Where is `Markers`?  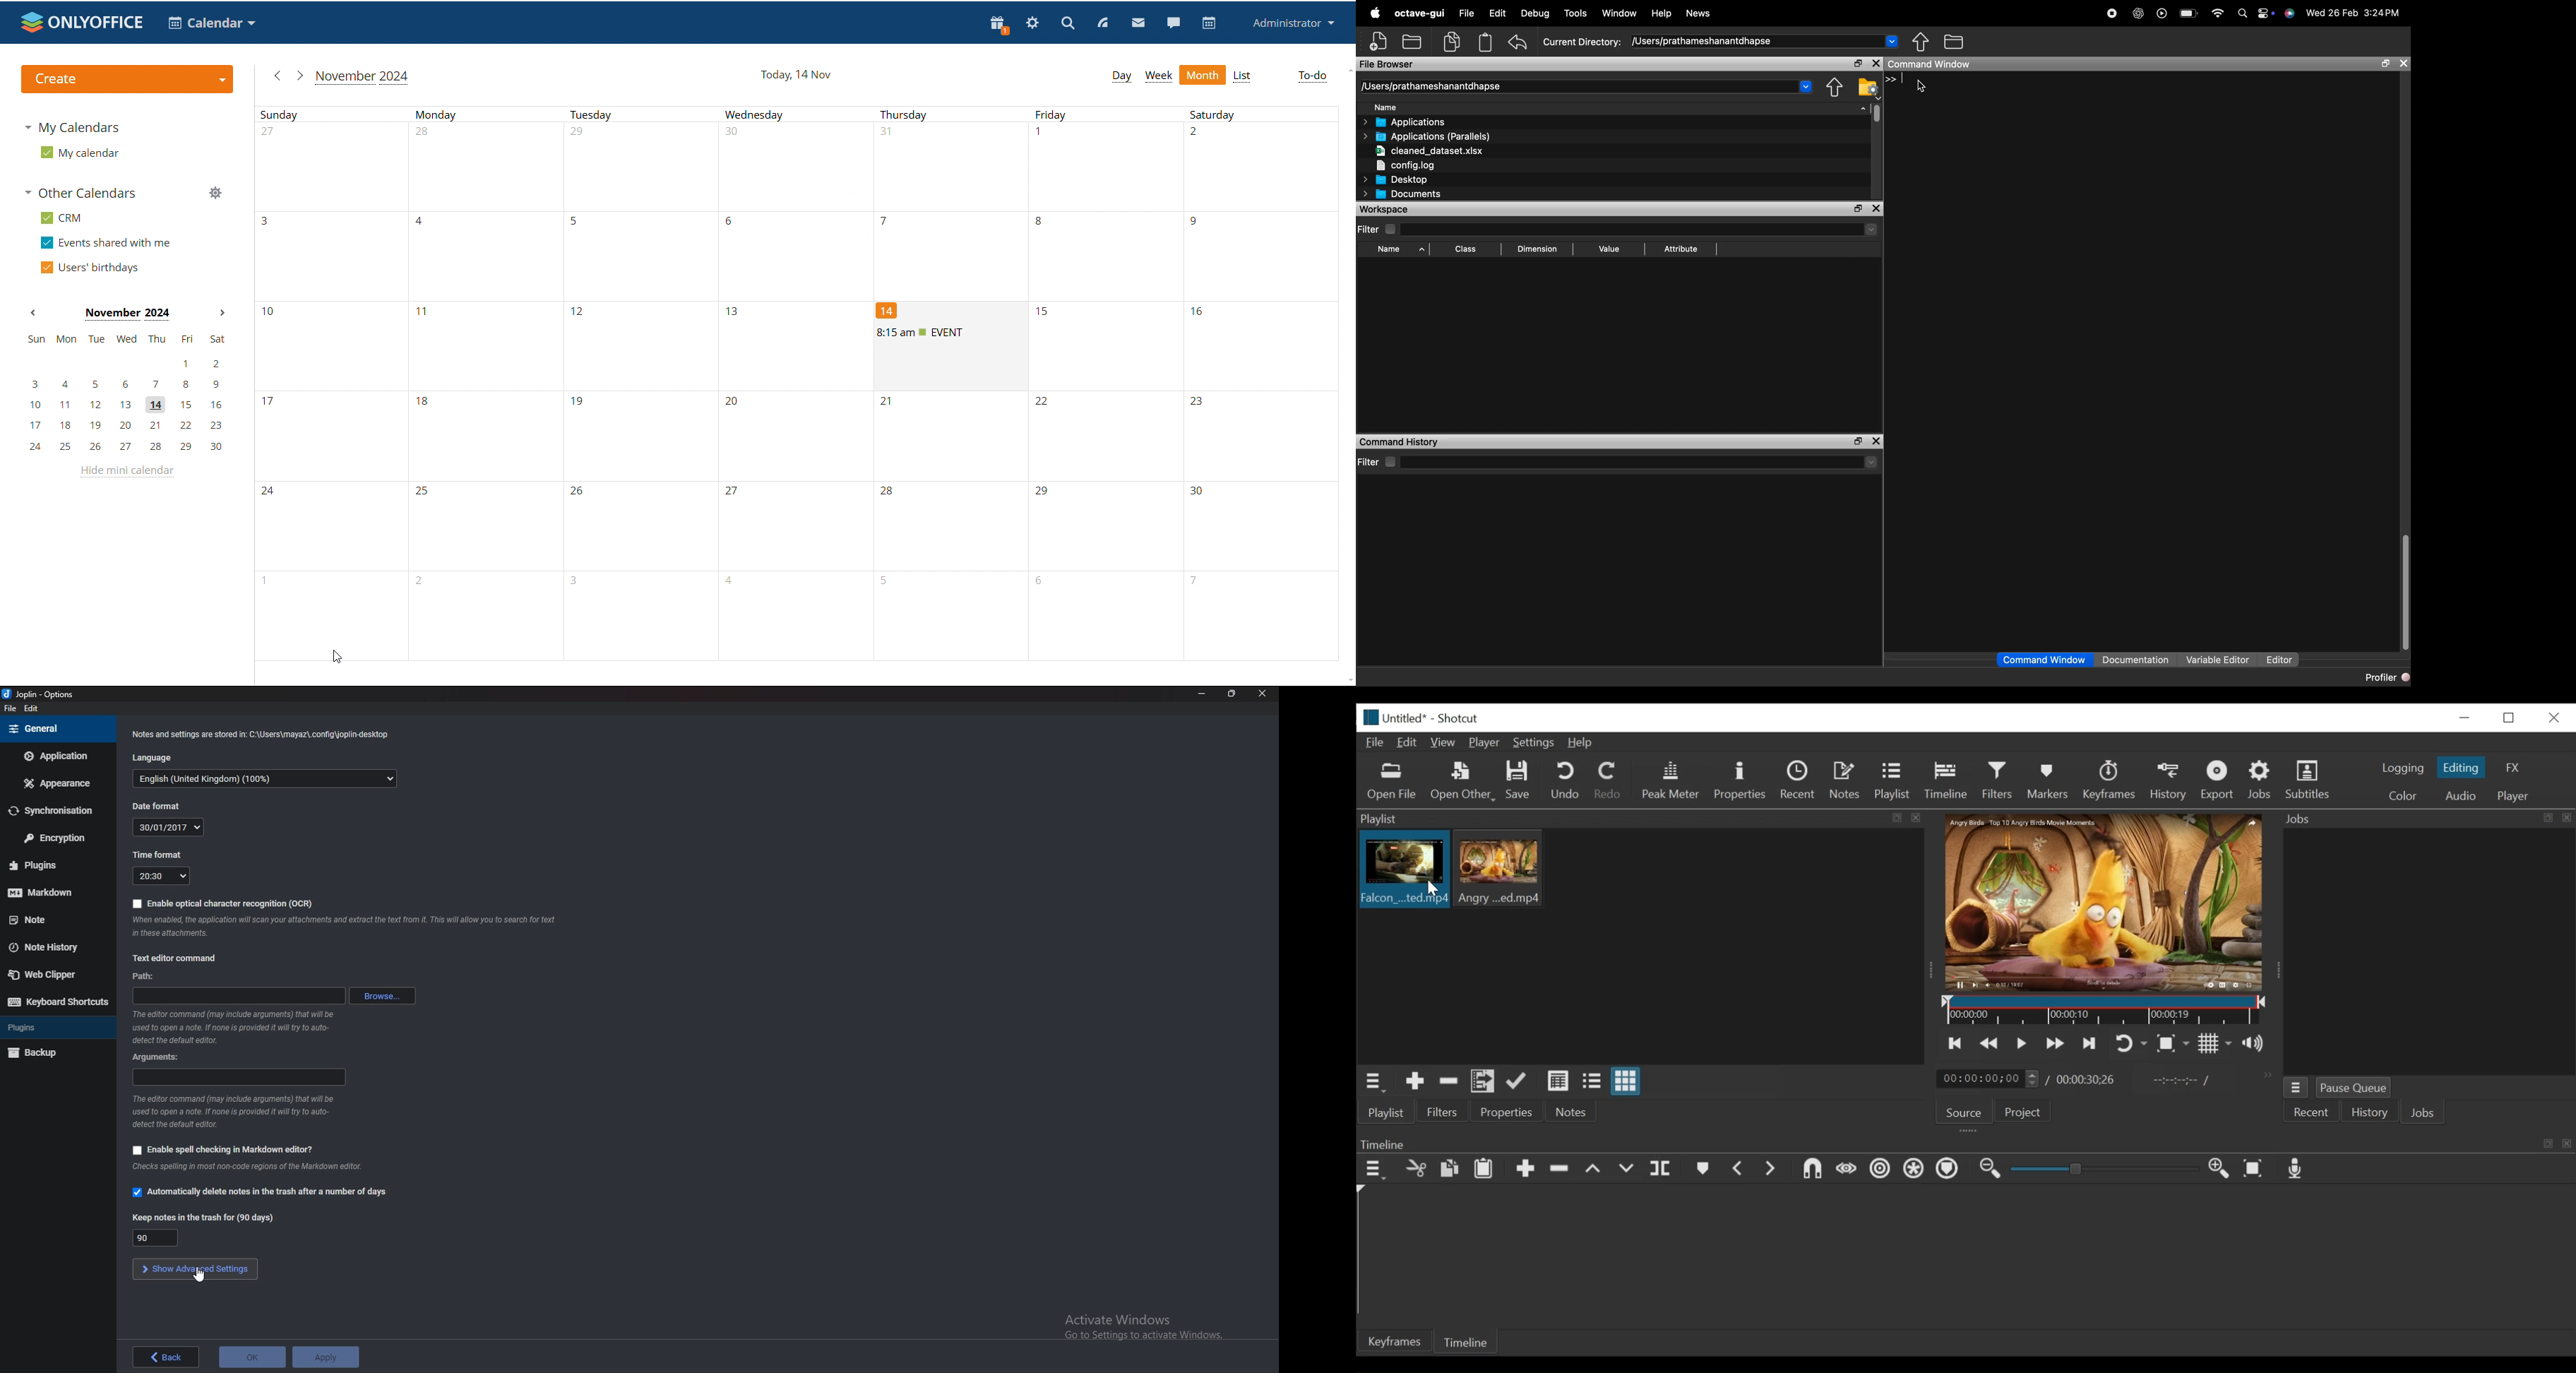 Markers is located at coordinates (2050, 780).